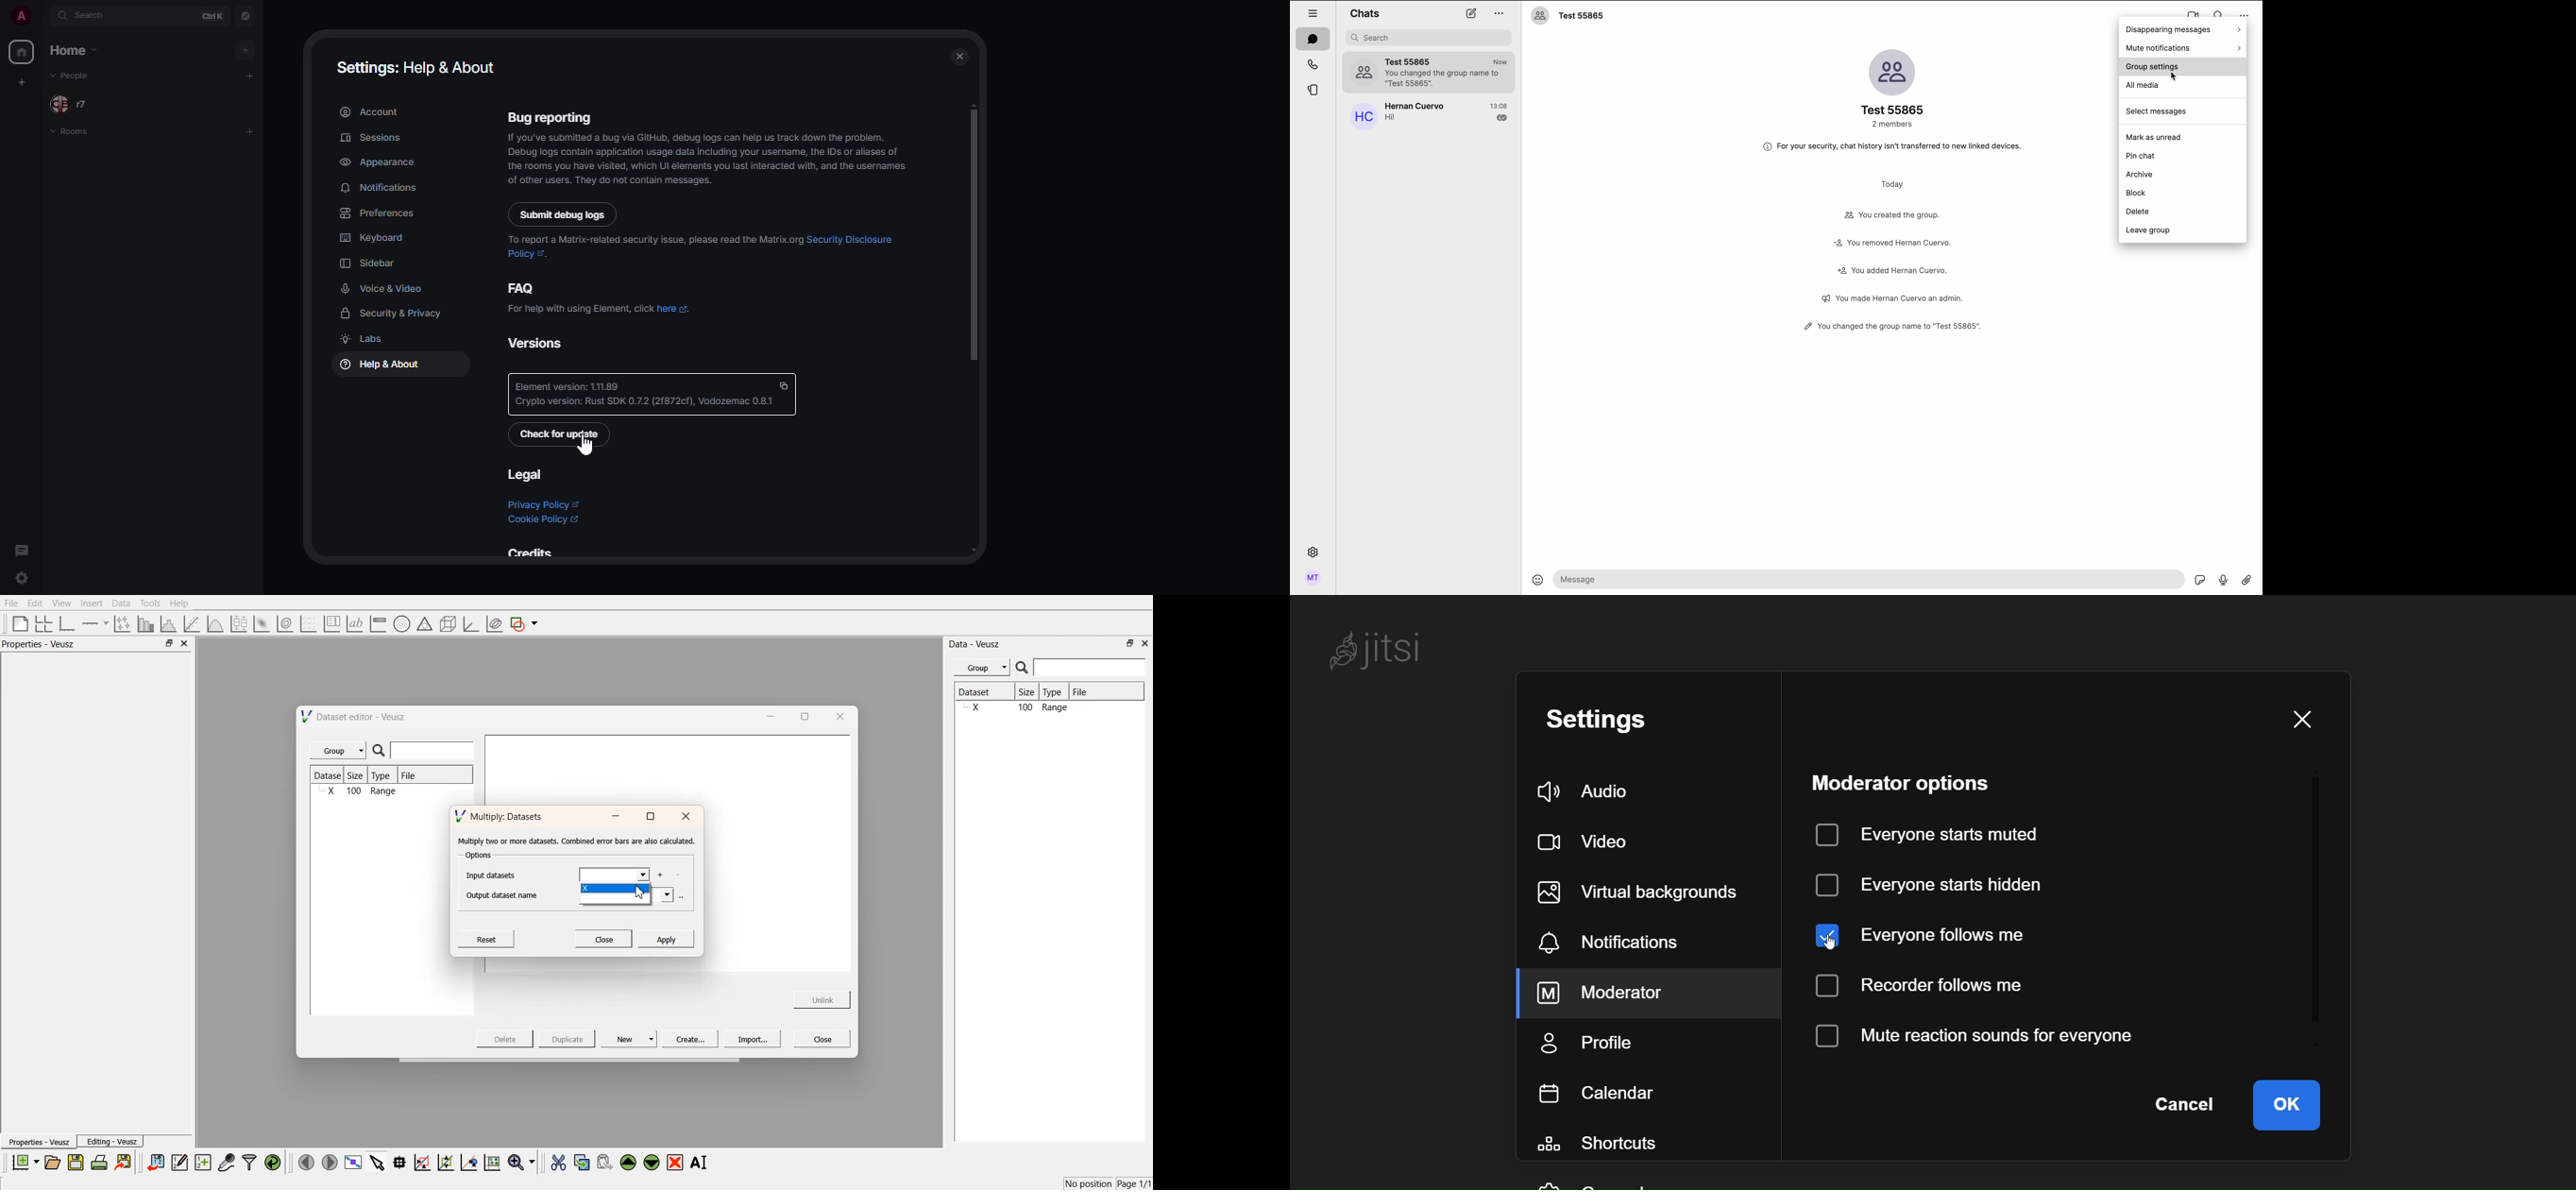 Image resolution: width=2576 pixels, height=1204 pixels. I want to click on submit debug logs, so click(563, 213).